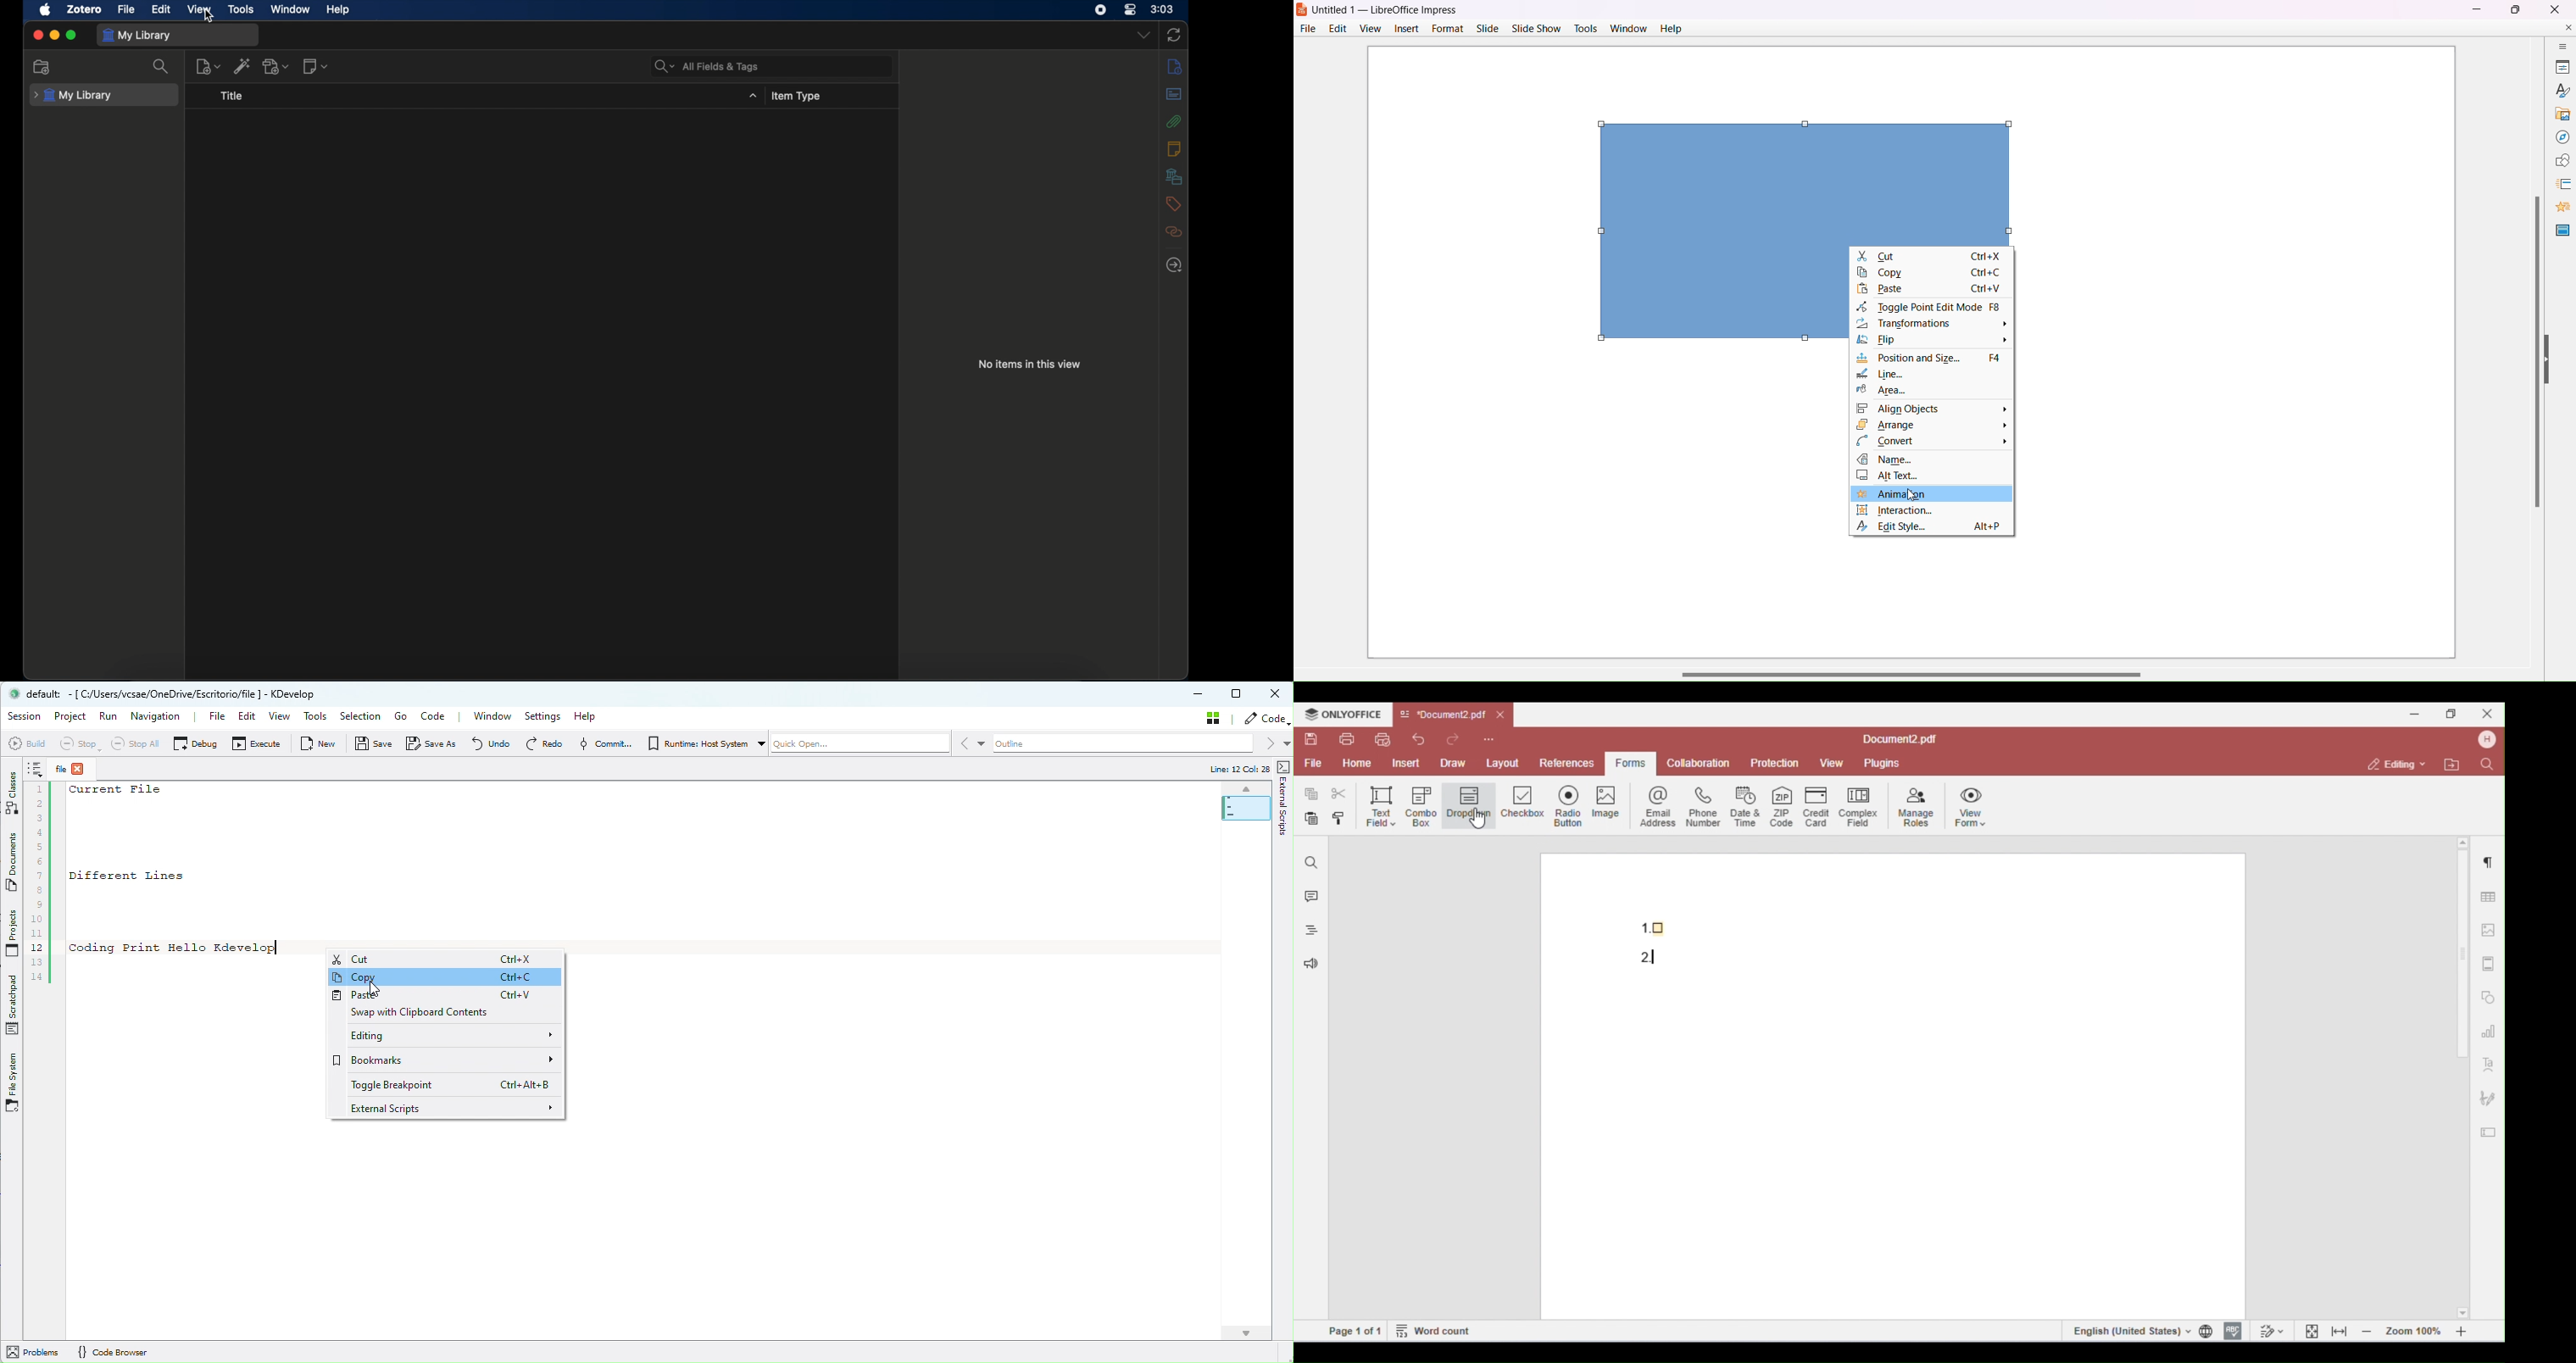 Image resolution: width=2576 pixels, height=1372 pixels. Describe the element at coordinates (84, 9) in the screenshot. I see `zotero` at that location.